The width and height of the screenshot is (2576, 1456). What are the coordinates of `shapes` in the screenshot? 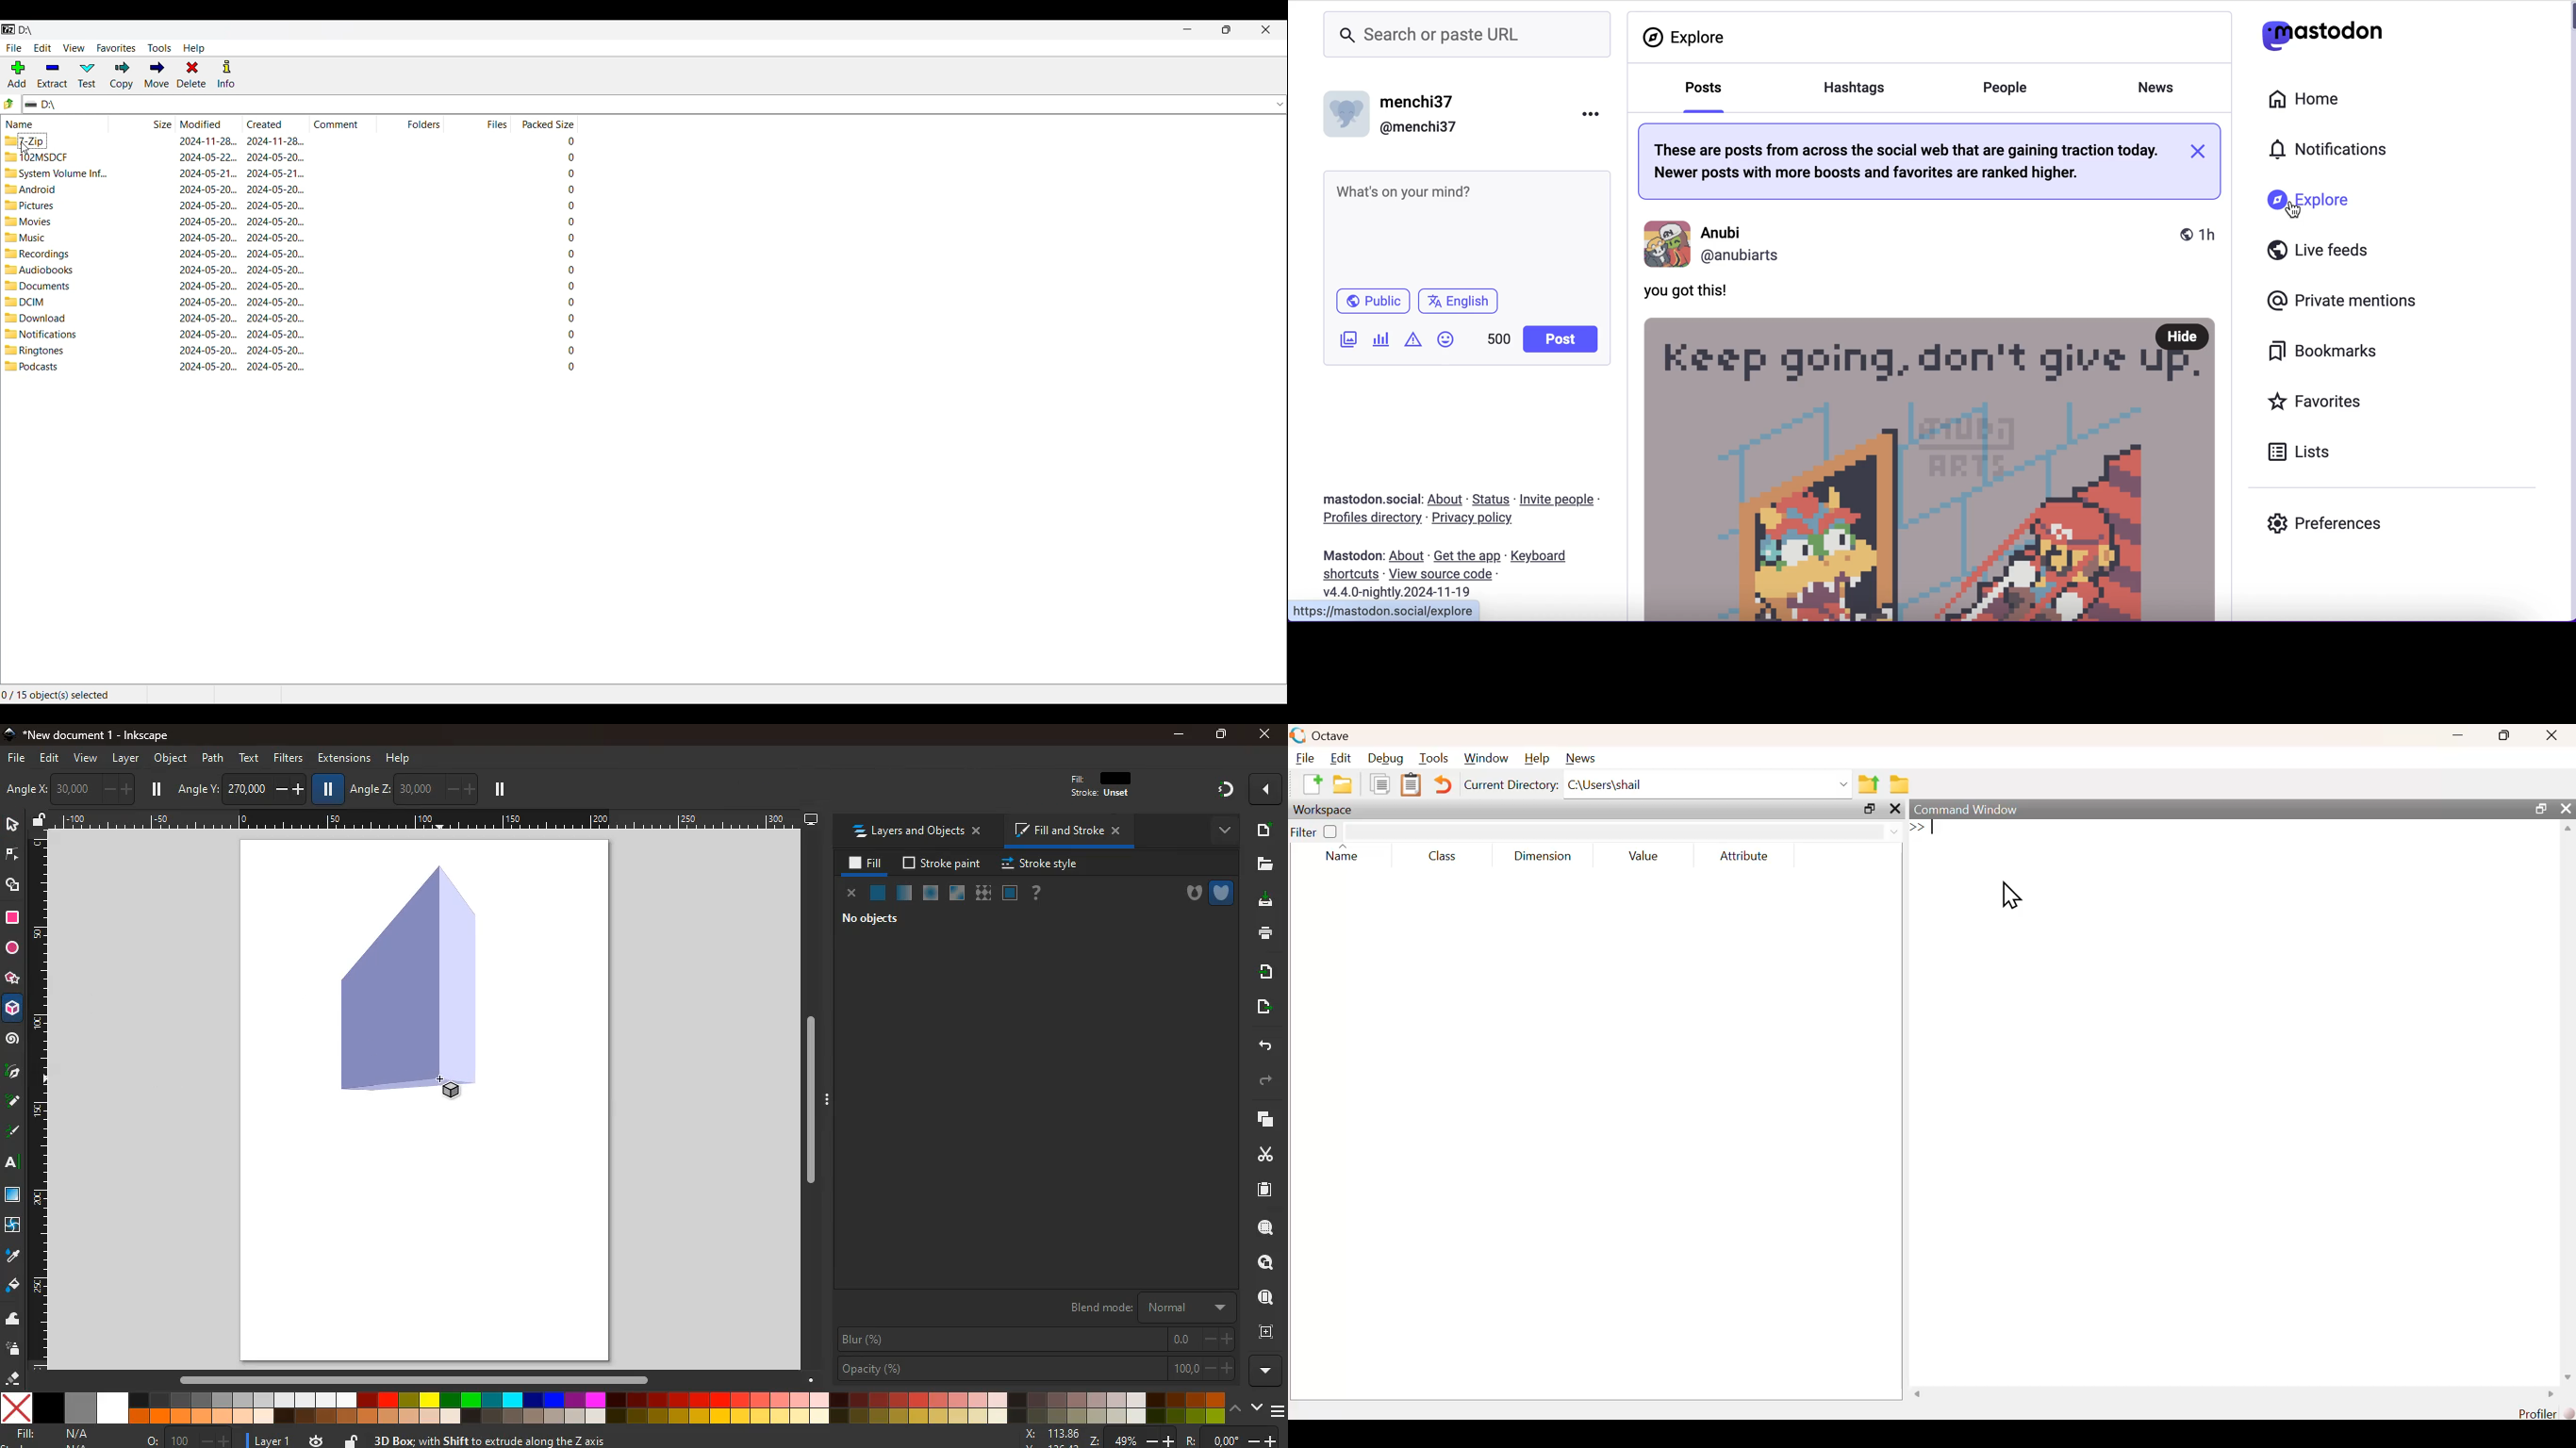 It's located at (15, 887).